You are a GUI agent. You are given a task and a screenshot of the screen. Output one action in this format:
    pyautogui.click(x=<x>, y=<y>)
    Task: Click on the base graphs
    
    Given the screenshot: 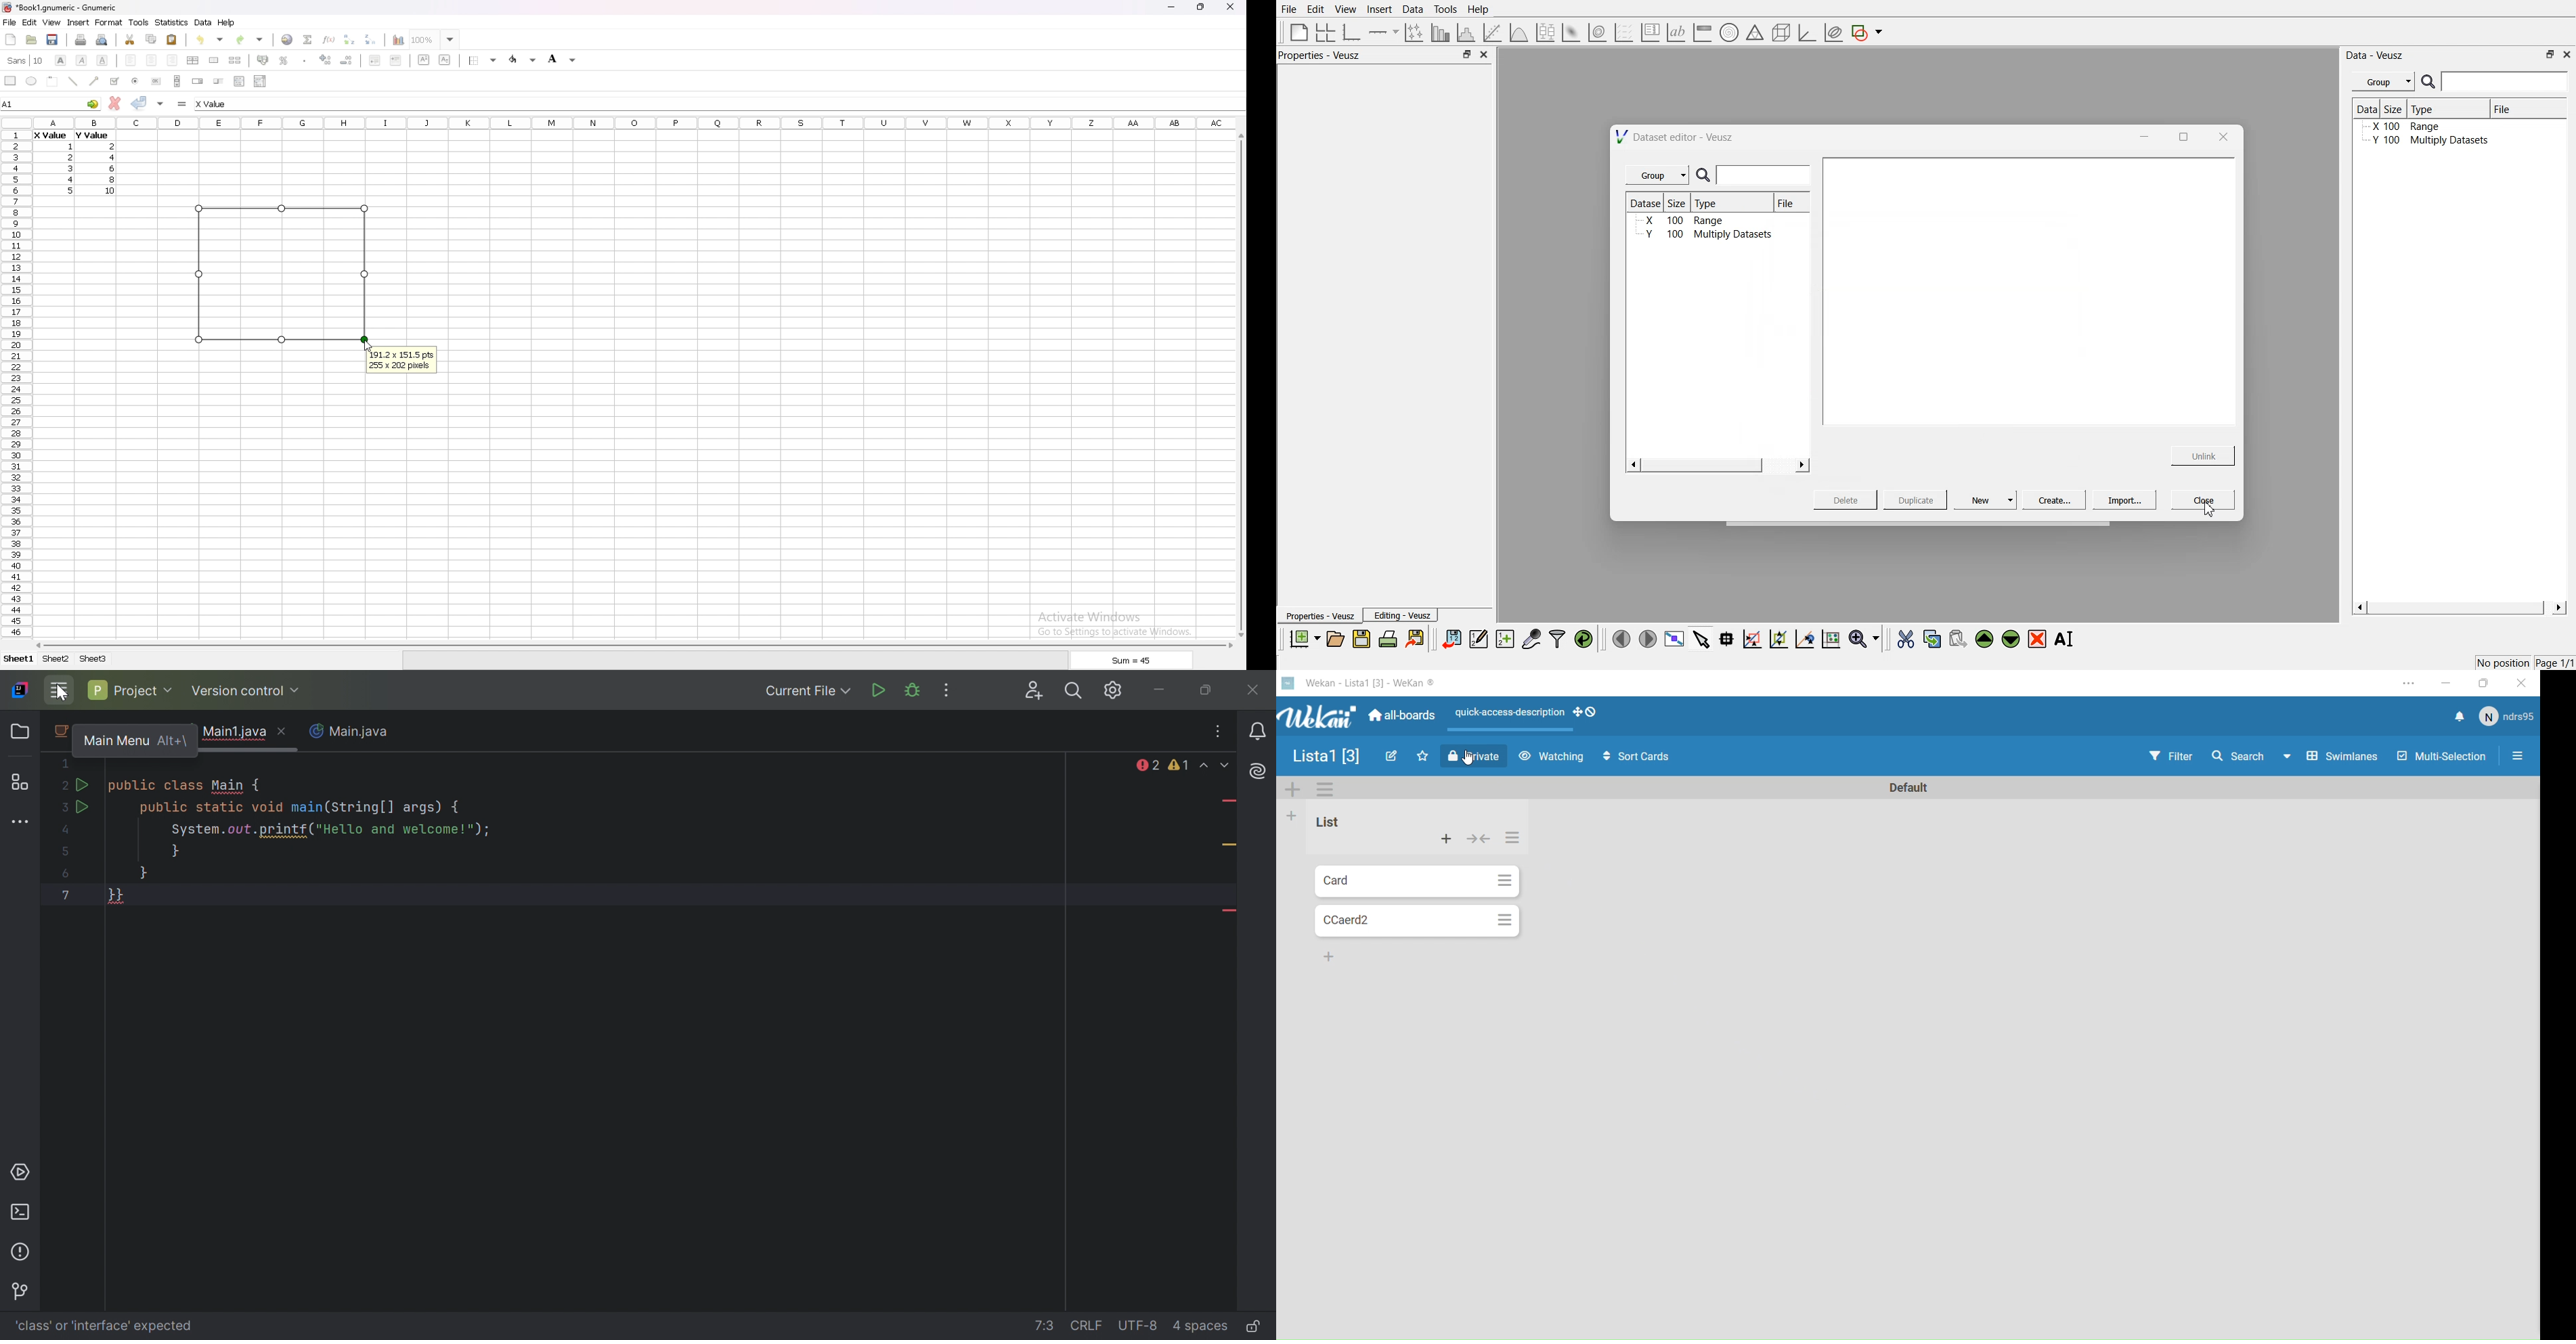 What is the action you would take?
    pyautogui.click(x=1353, y=32)
    